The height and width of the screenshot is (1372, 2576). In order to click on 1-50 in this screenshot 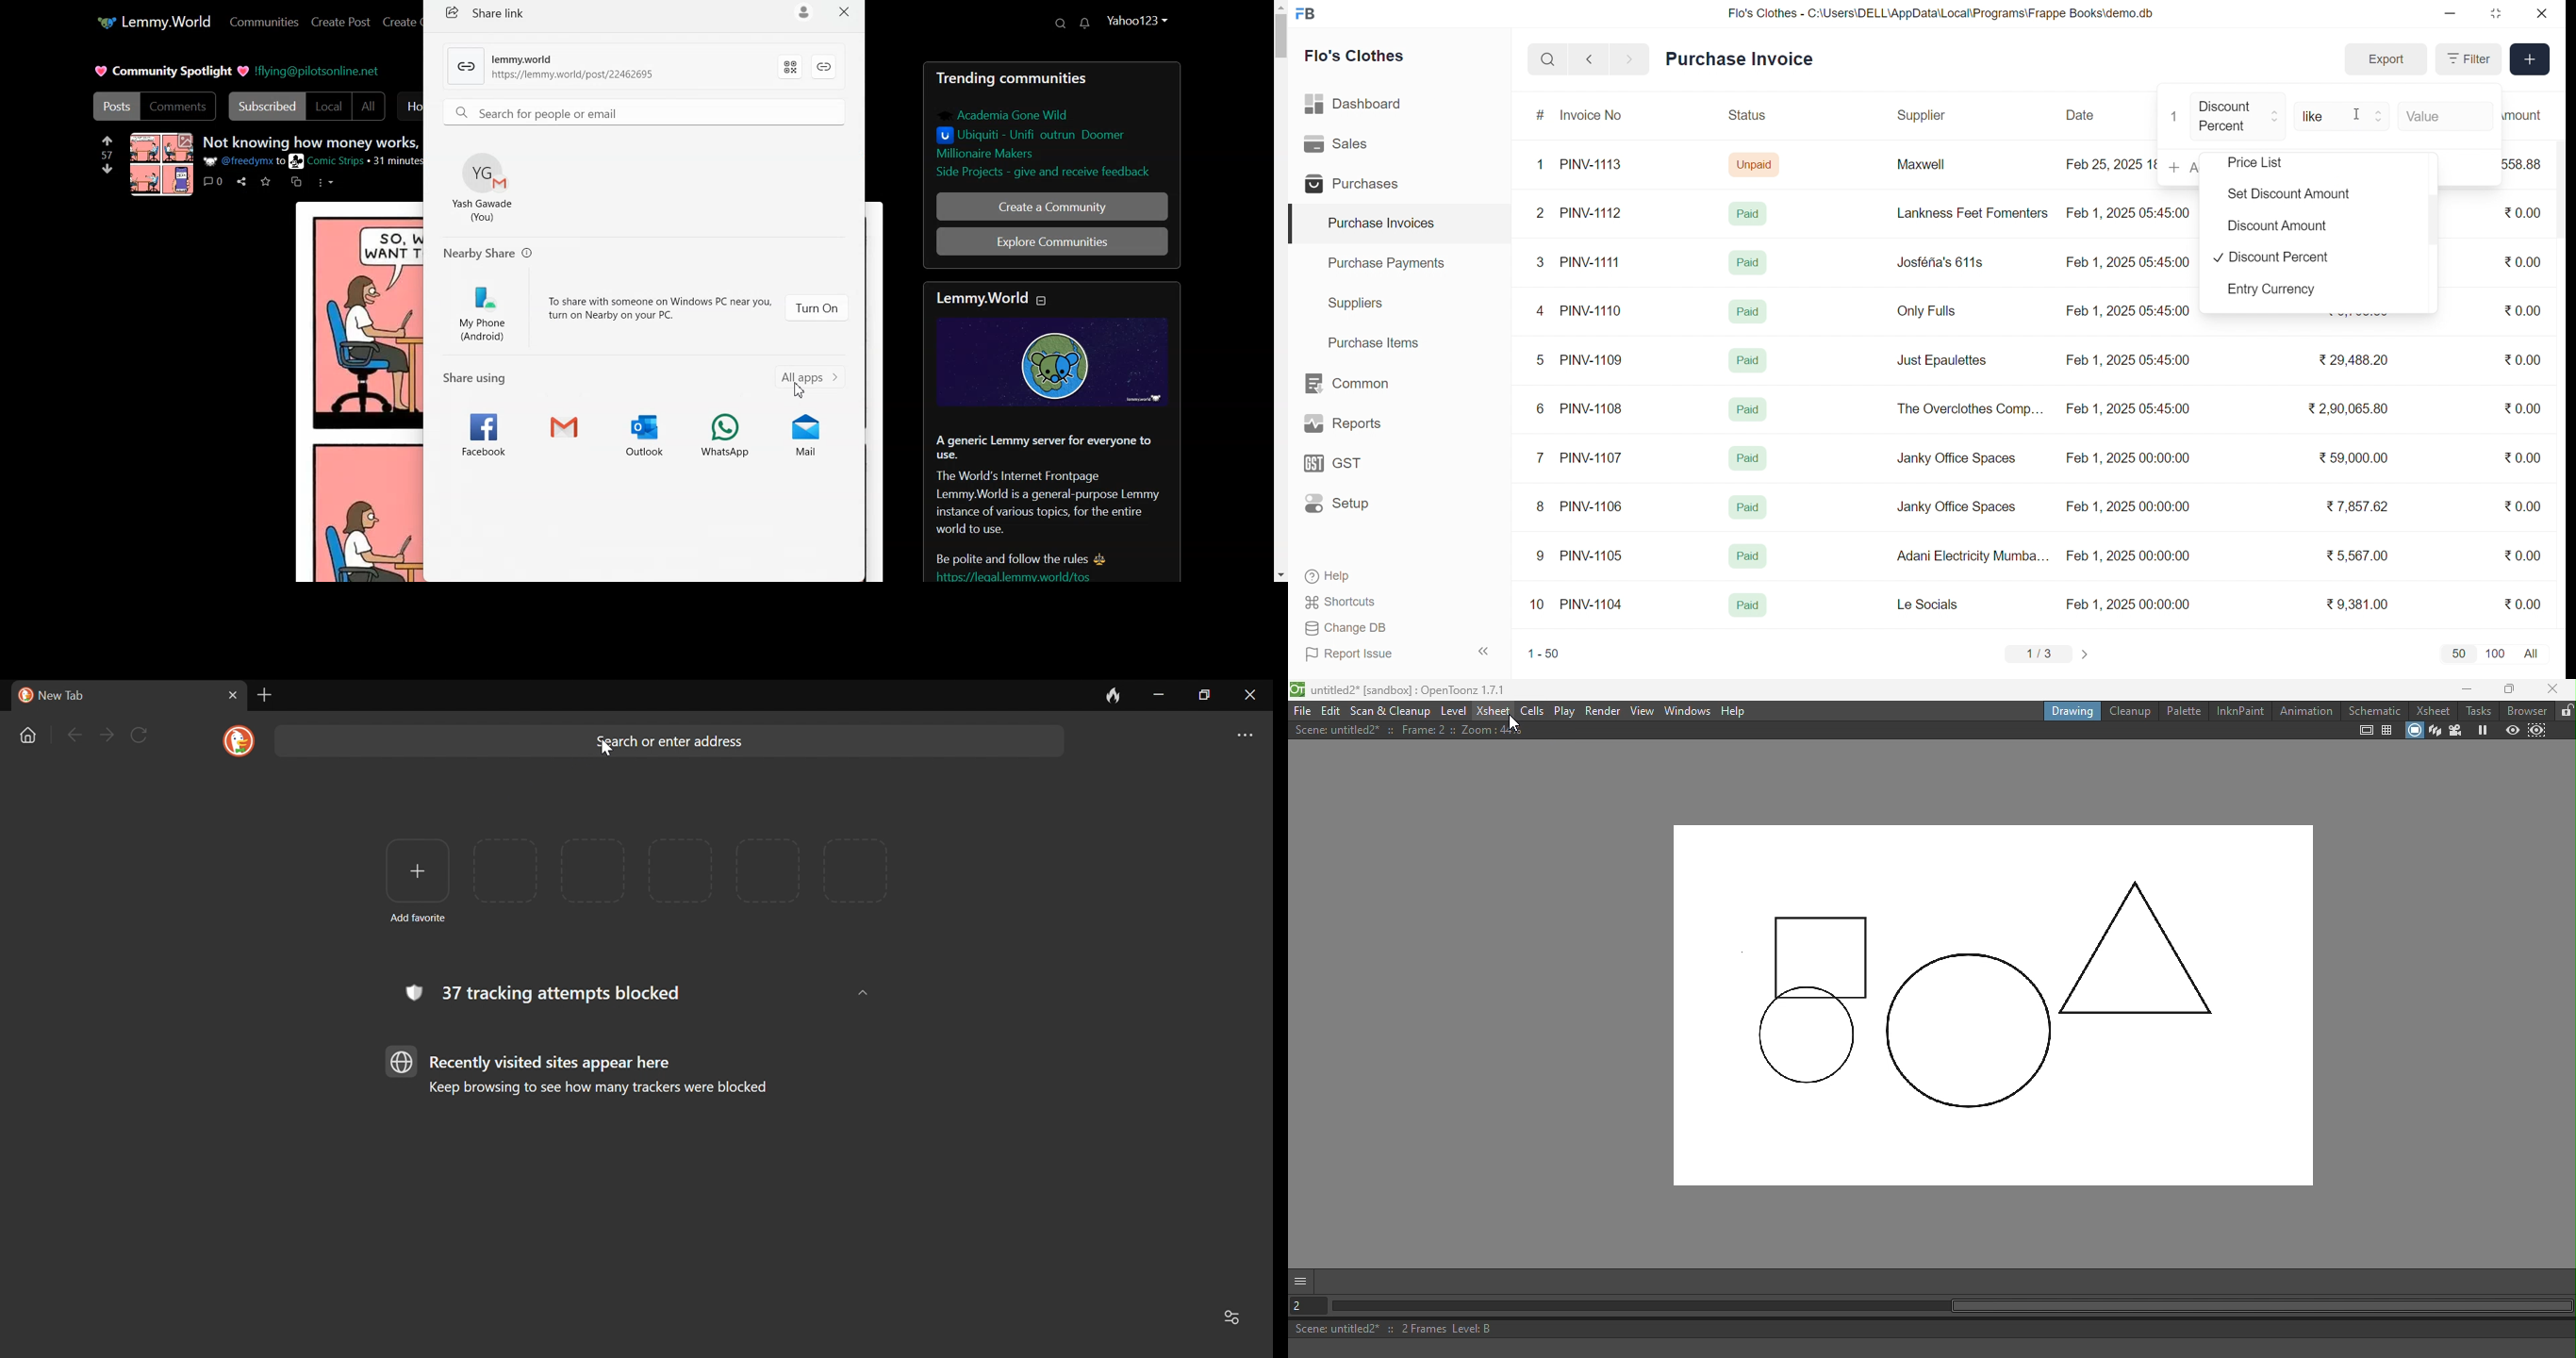, I will do `click(1544, 655)`.